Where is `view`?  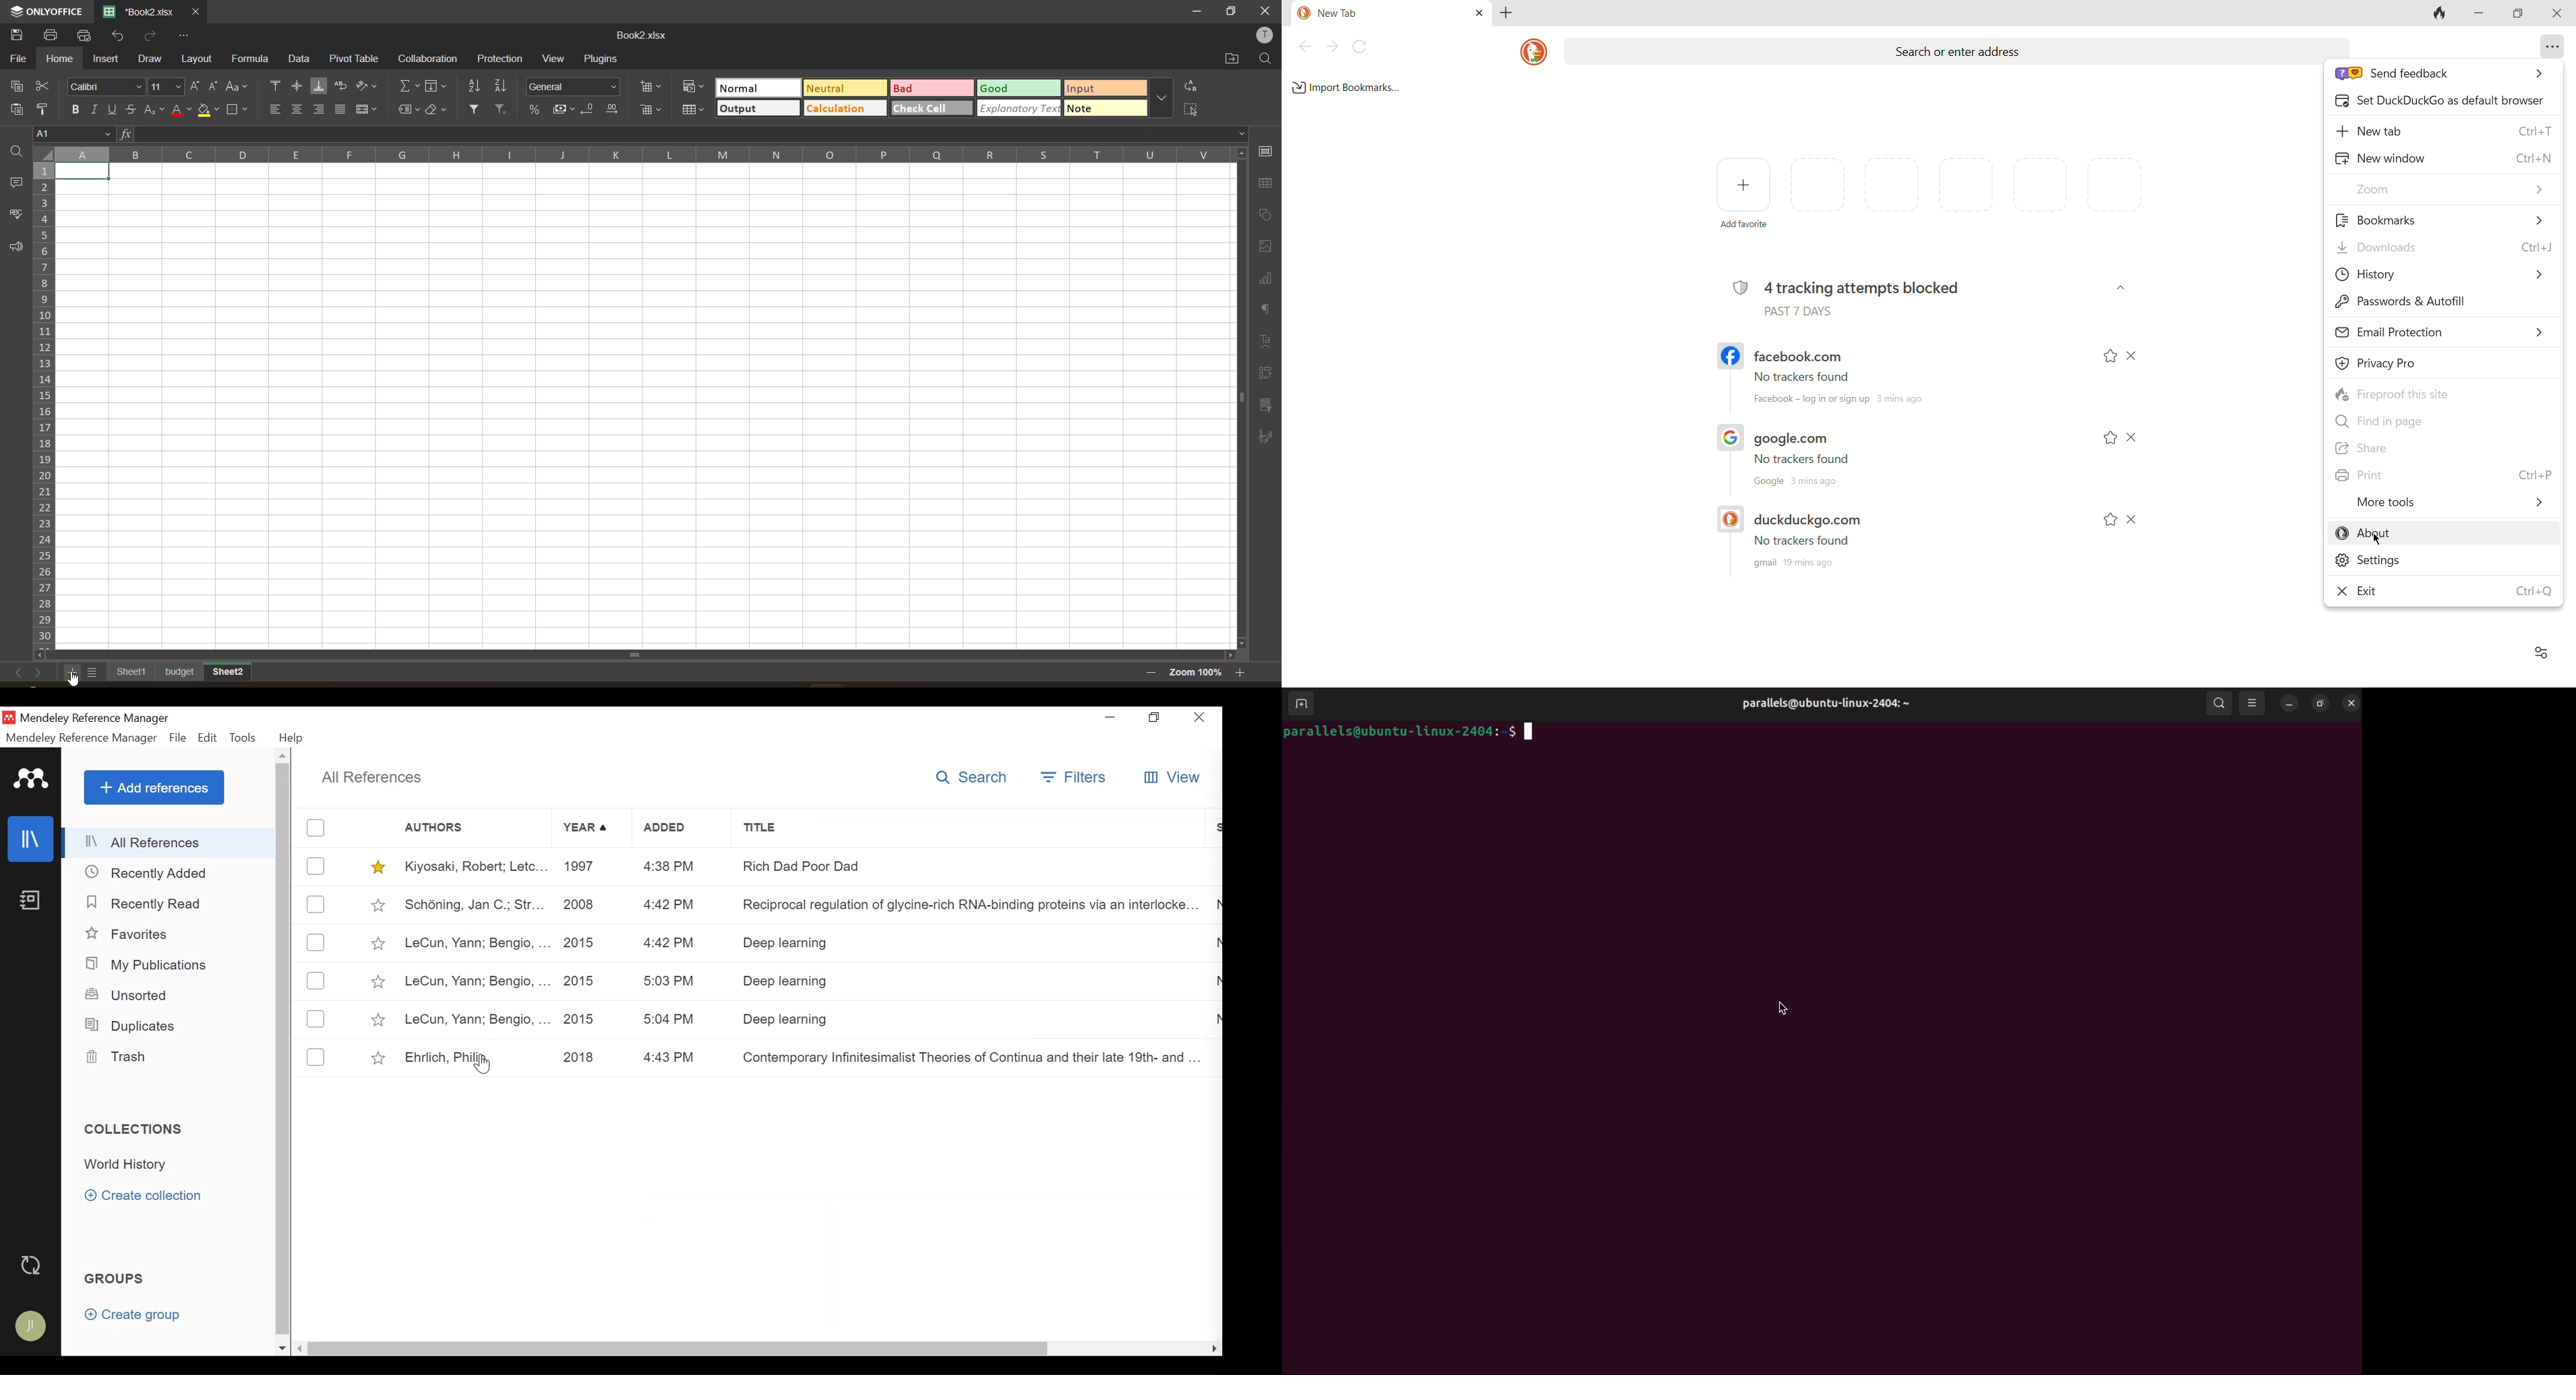
view is located at coordinates (557, 60).